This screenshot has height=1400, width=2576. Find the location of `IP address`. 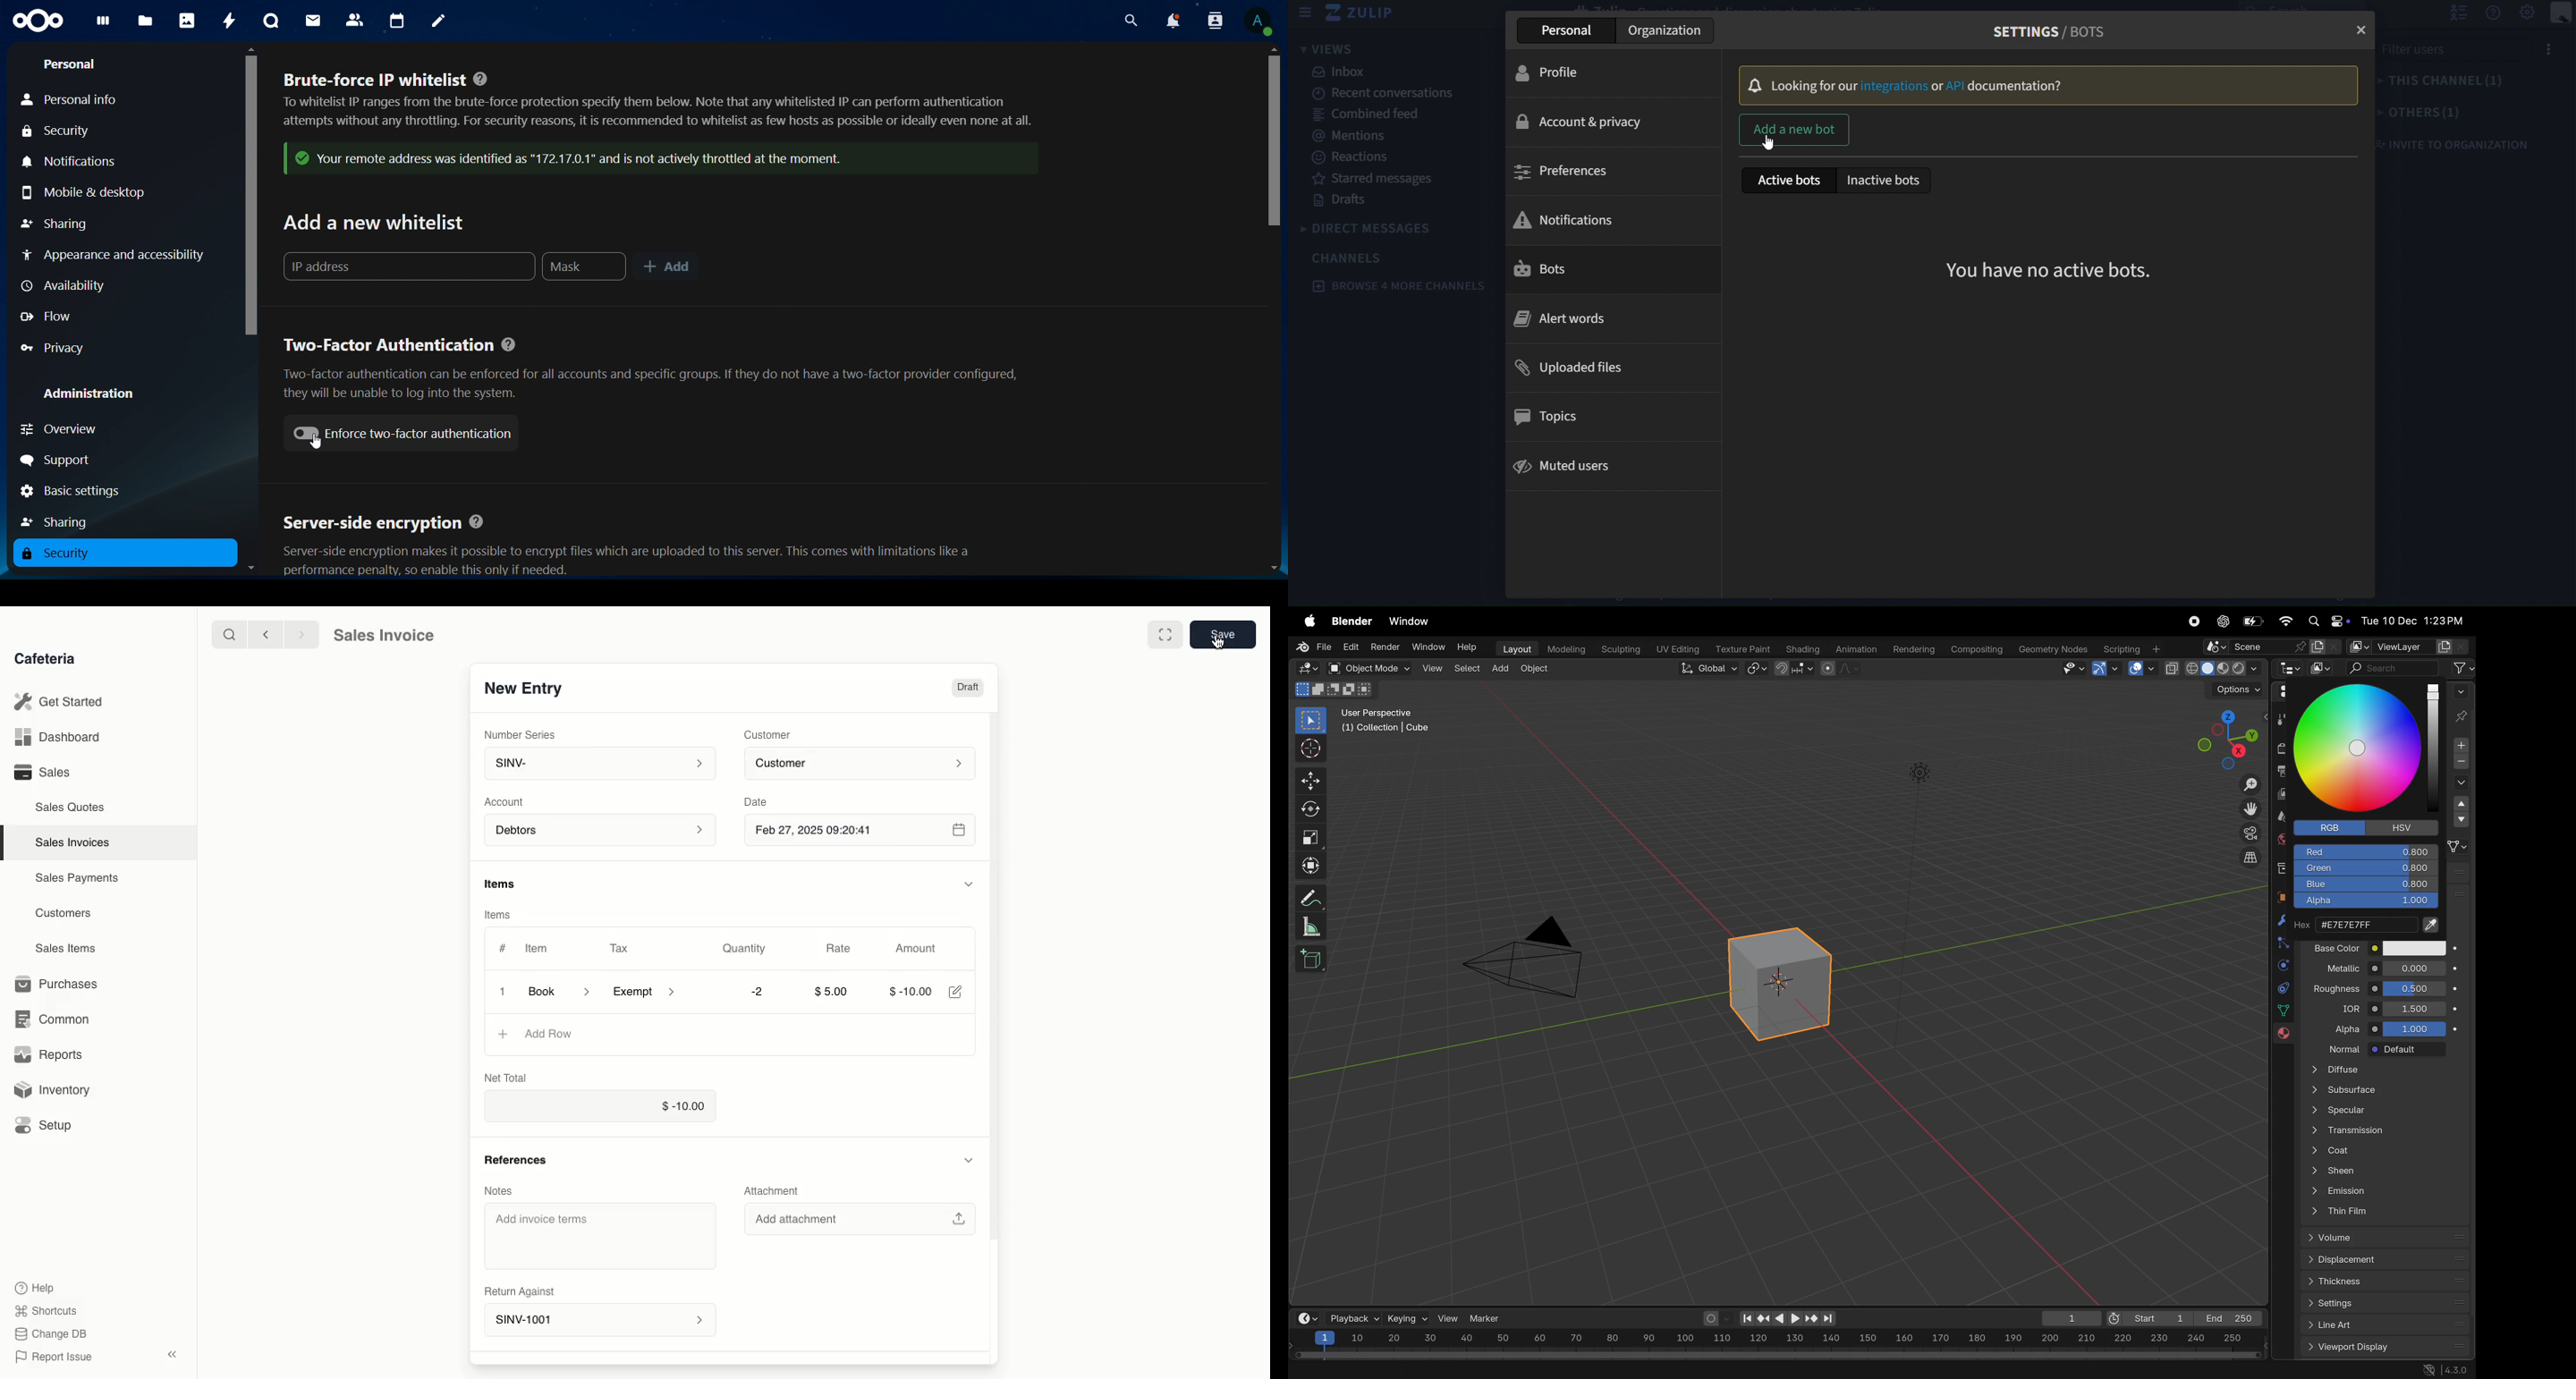

IP address is located at coordinates (406, 268).